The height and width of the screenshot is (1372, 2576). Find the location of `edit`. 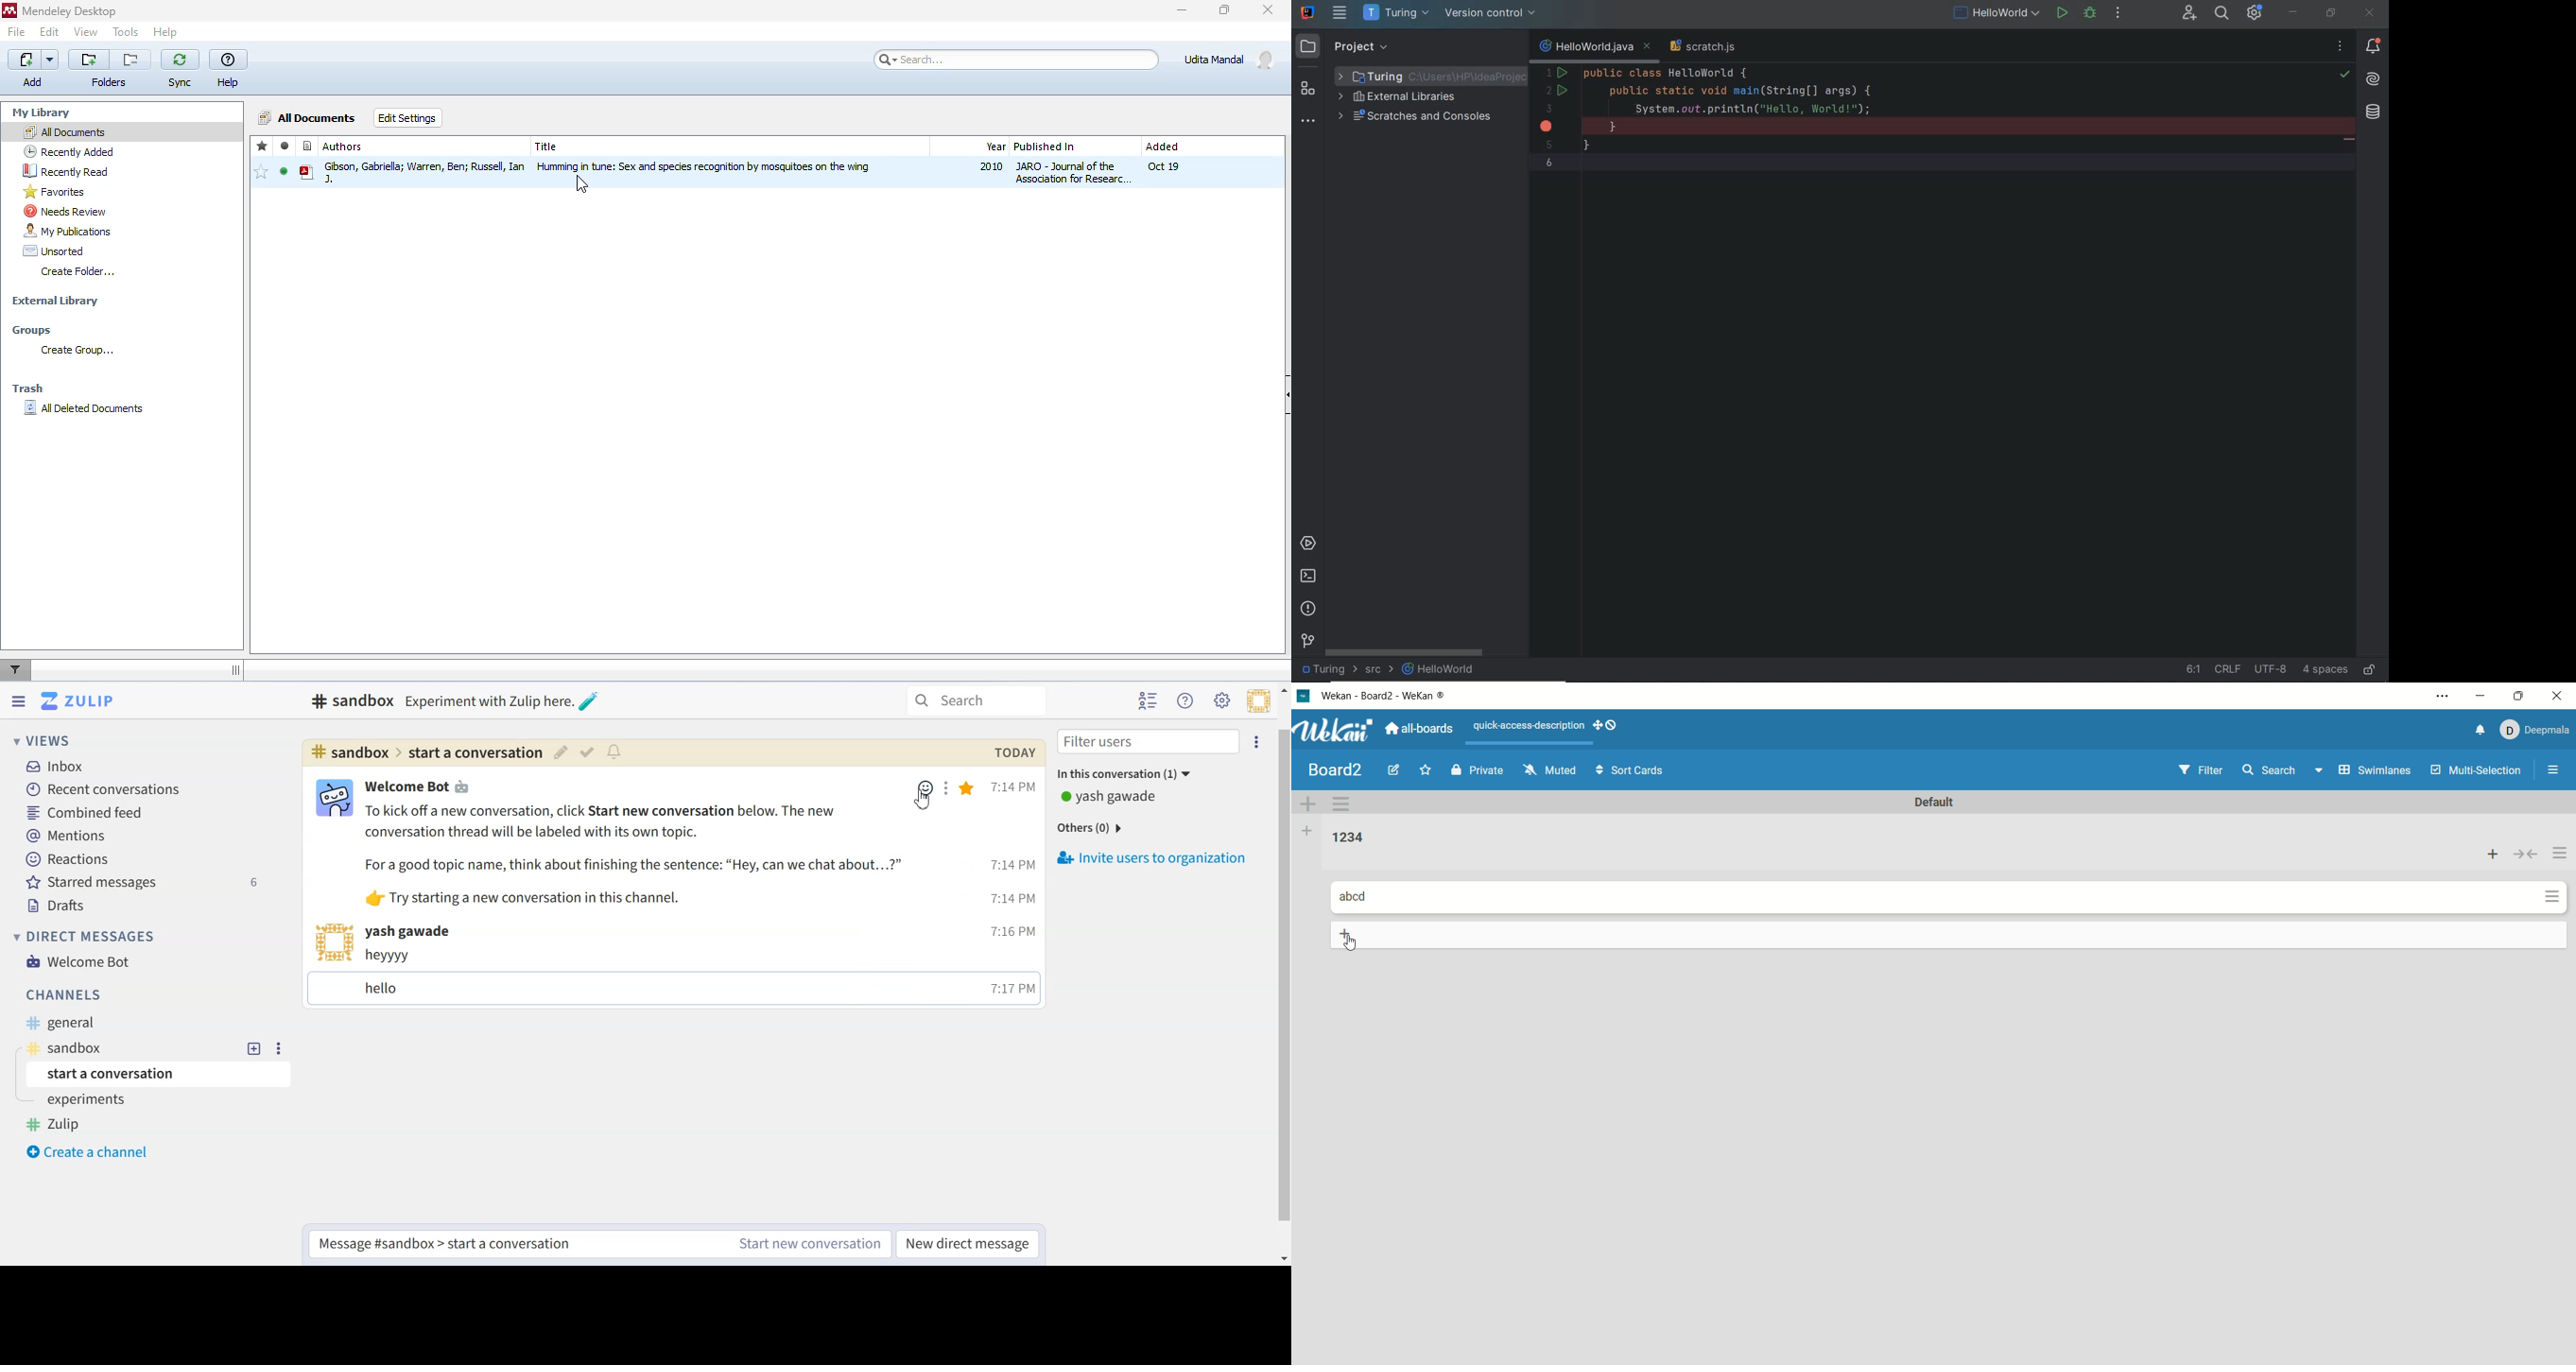

edit is located at coordinates (1392, 771).